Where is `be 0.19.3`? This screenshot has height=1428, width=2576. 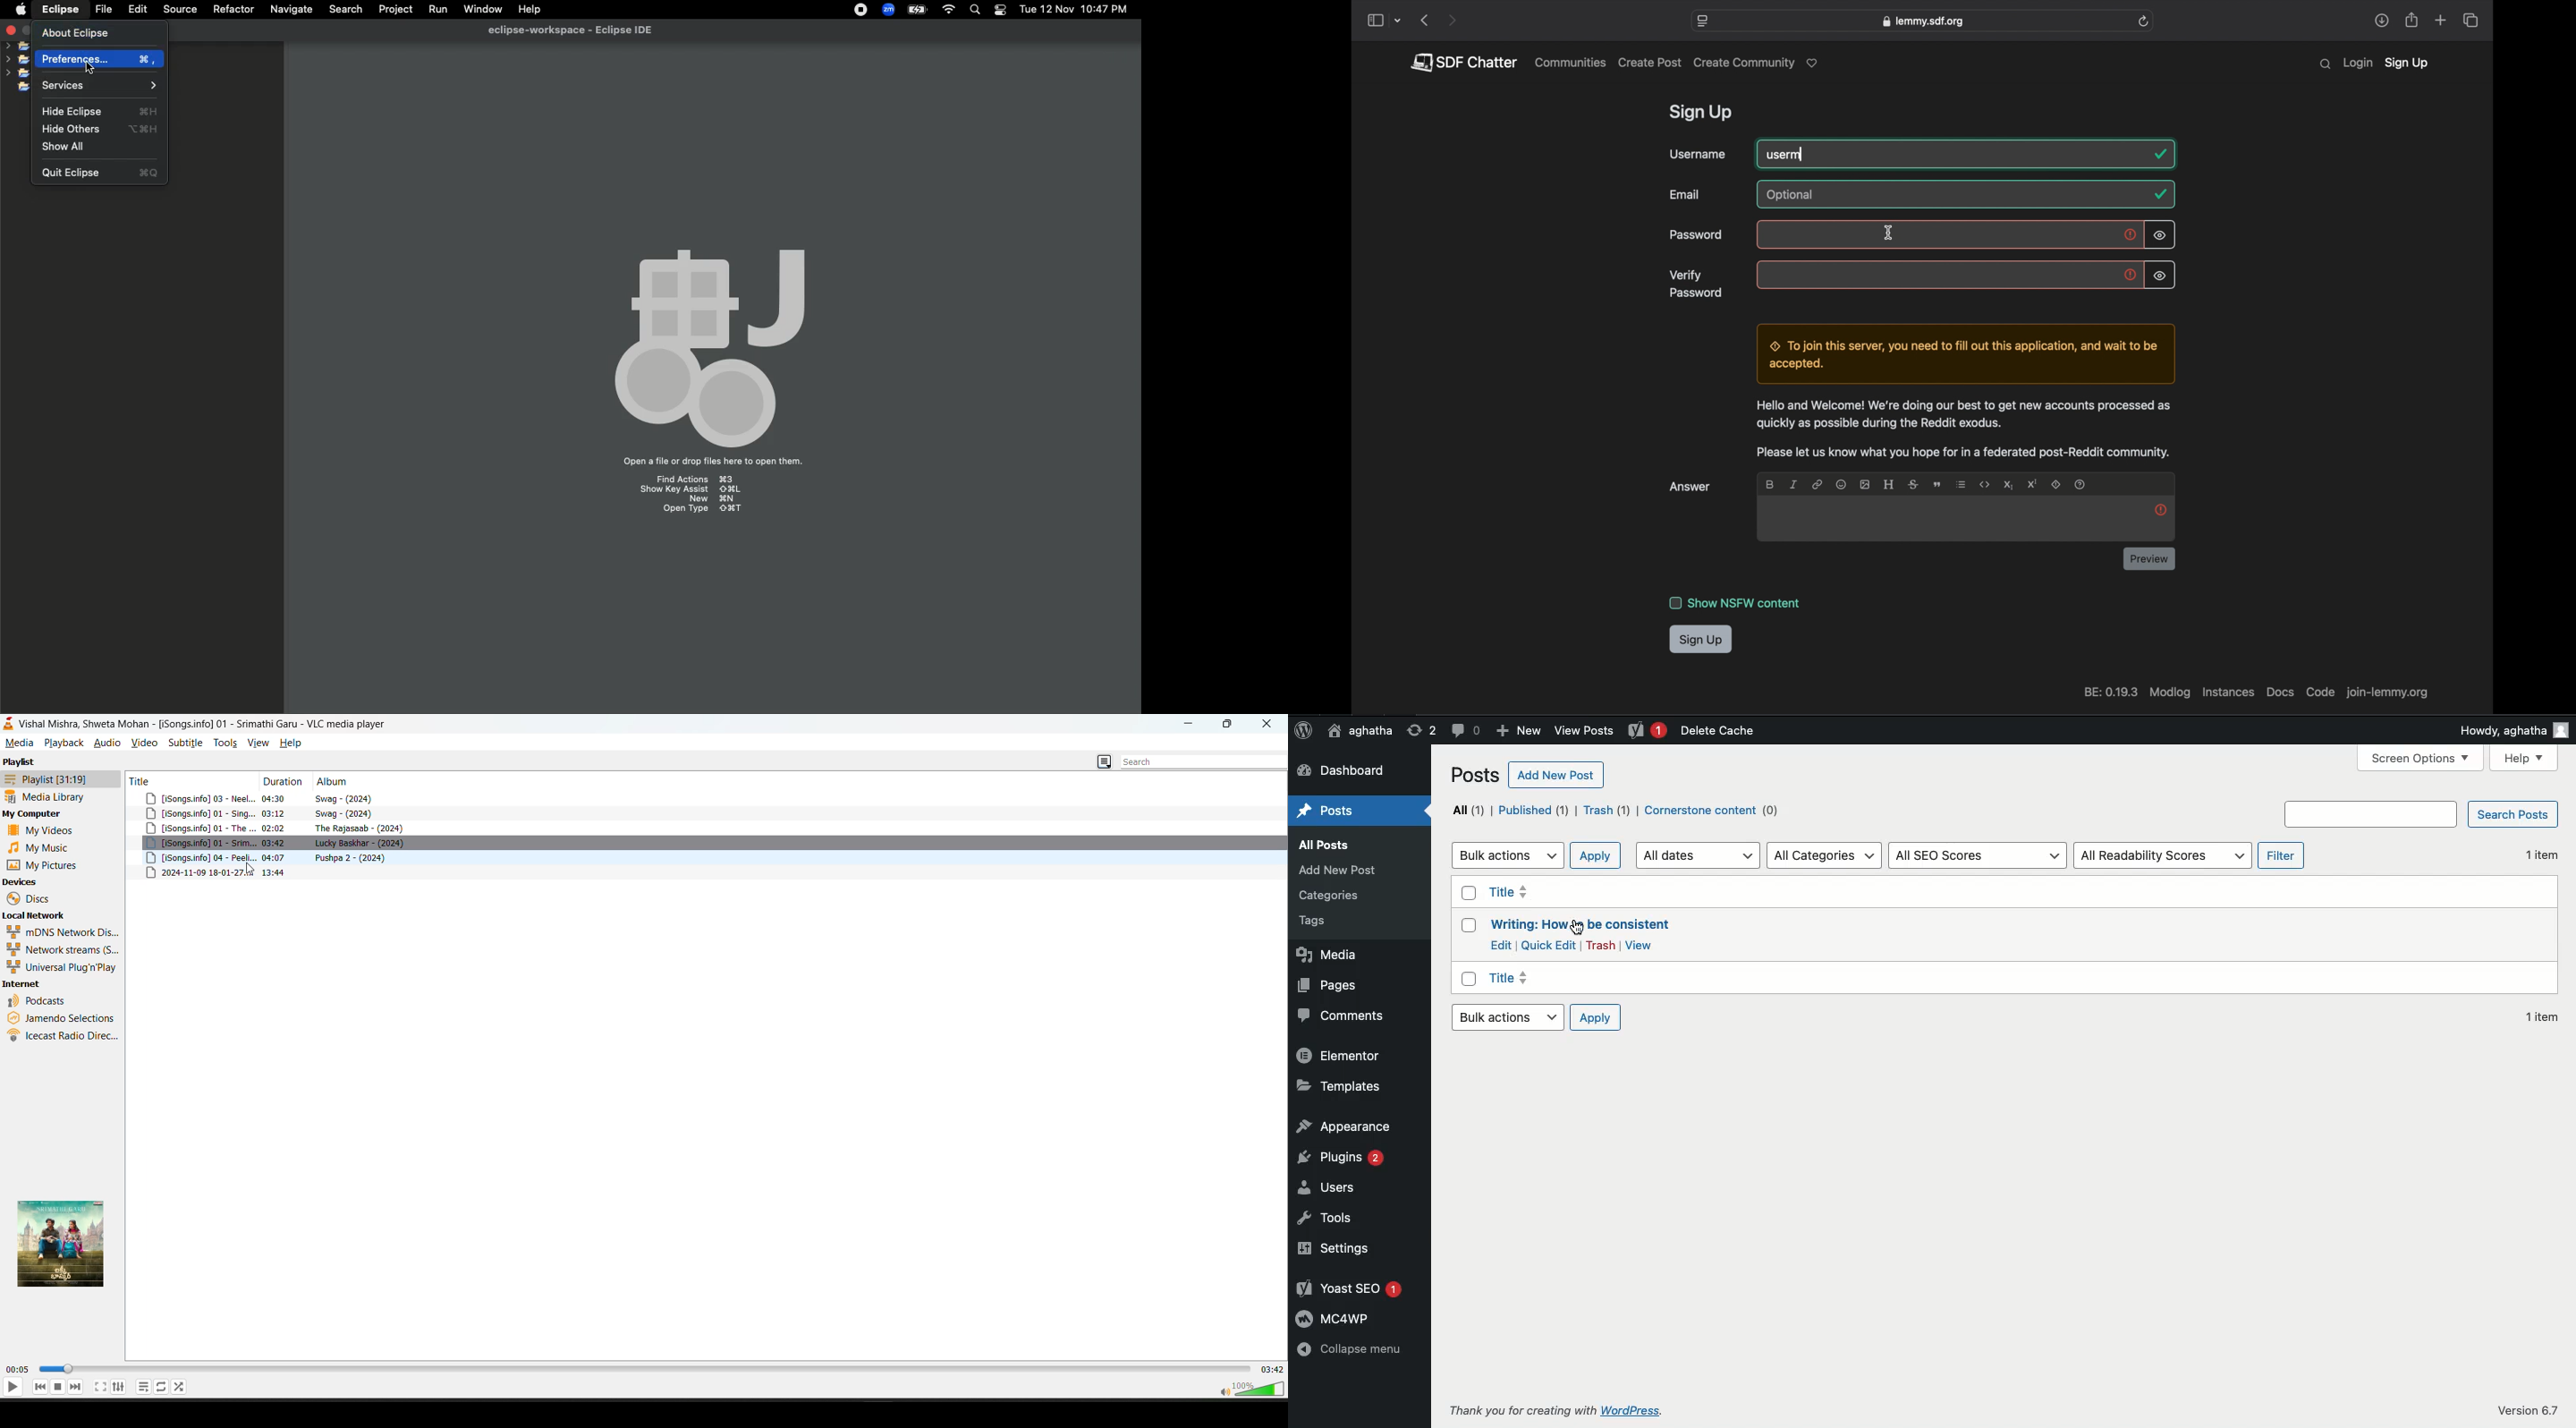
be 0.19.3 is located at coordinates (2110, 692).